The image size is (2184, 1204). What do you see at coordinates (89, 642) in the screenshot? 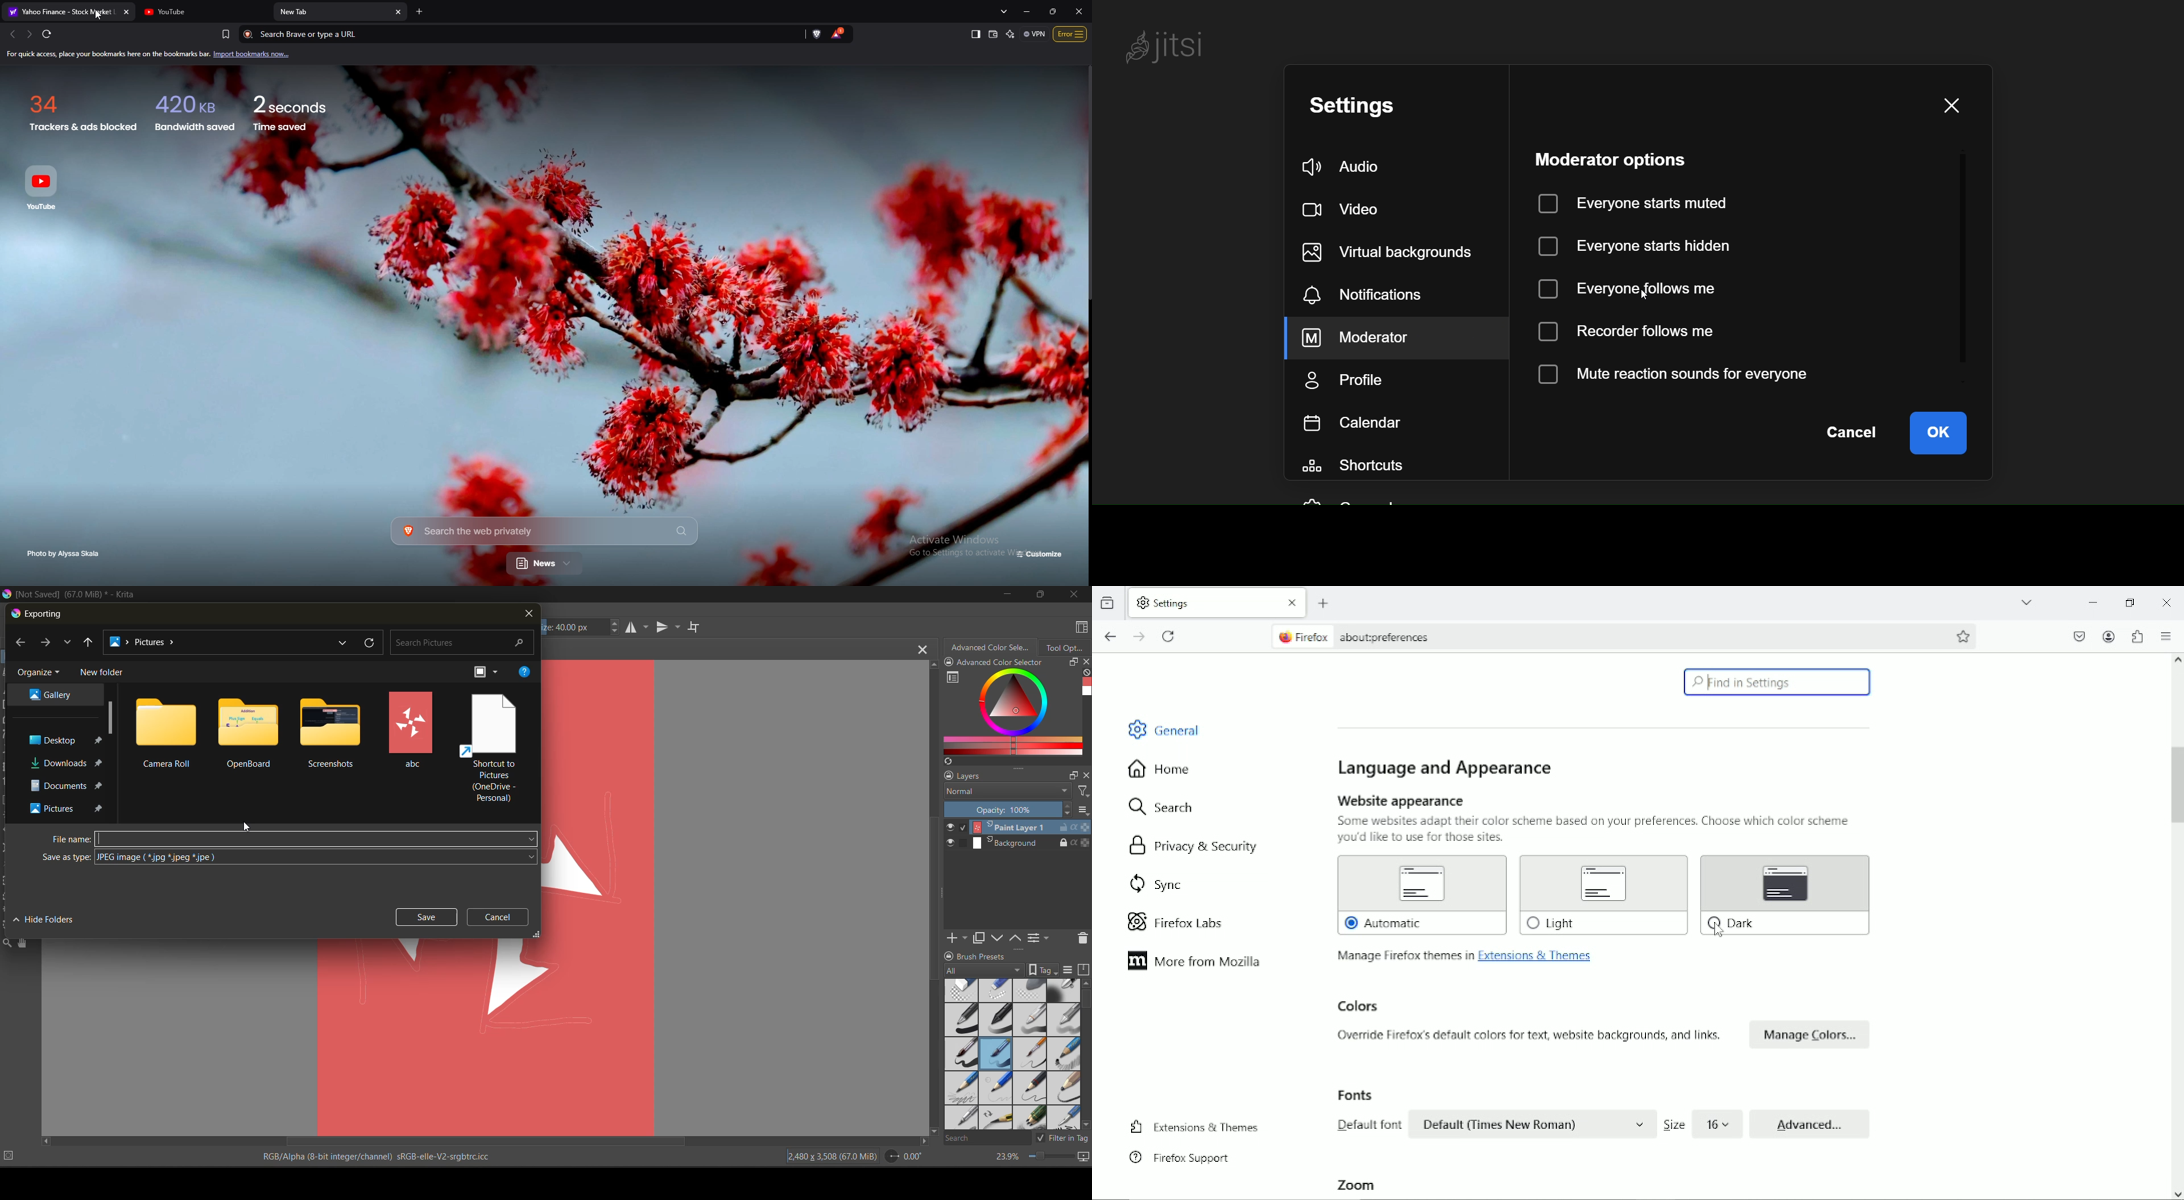
I see `up to desktop` at bounding box center [89, 642].